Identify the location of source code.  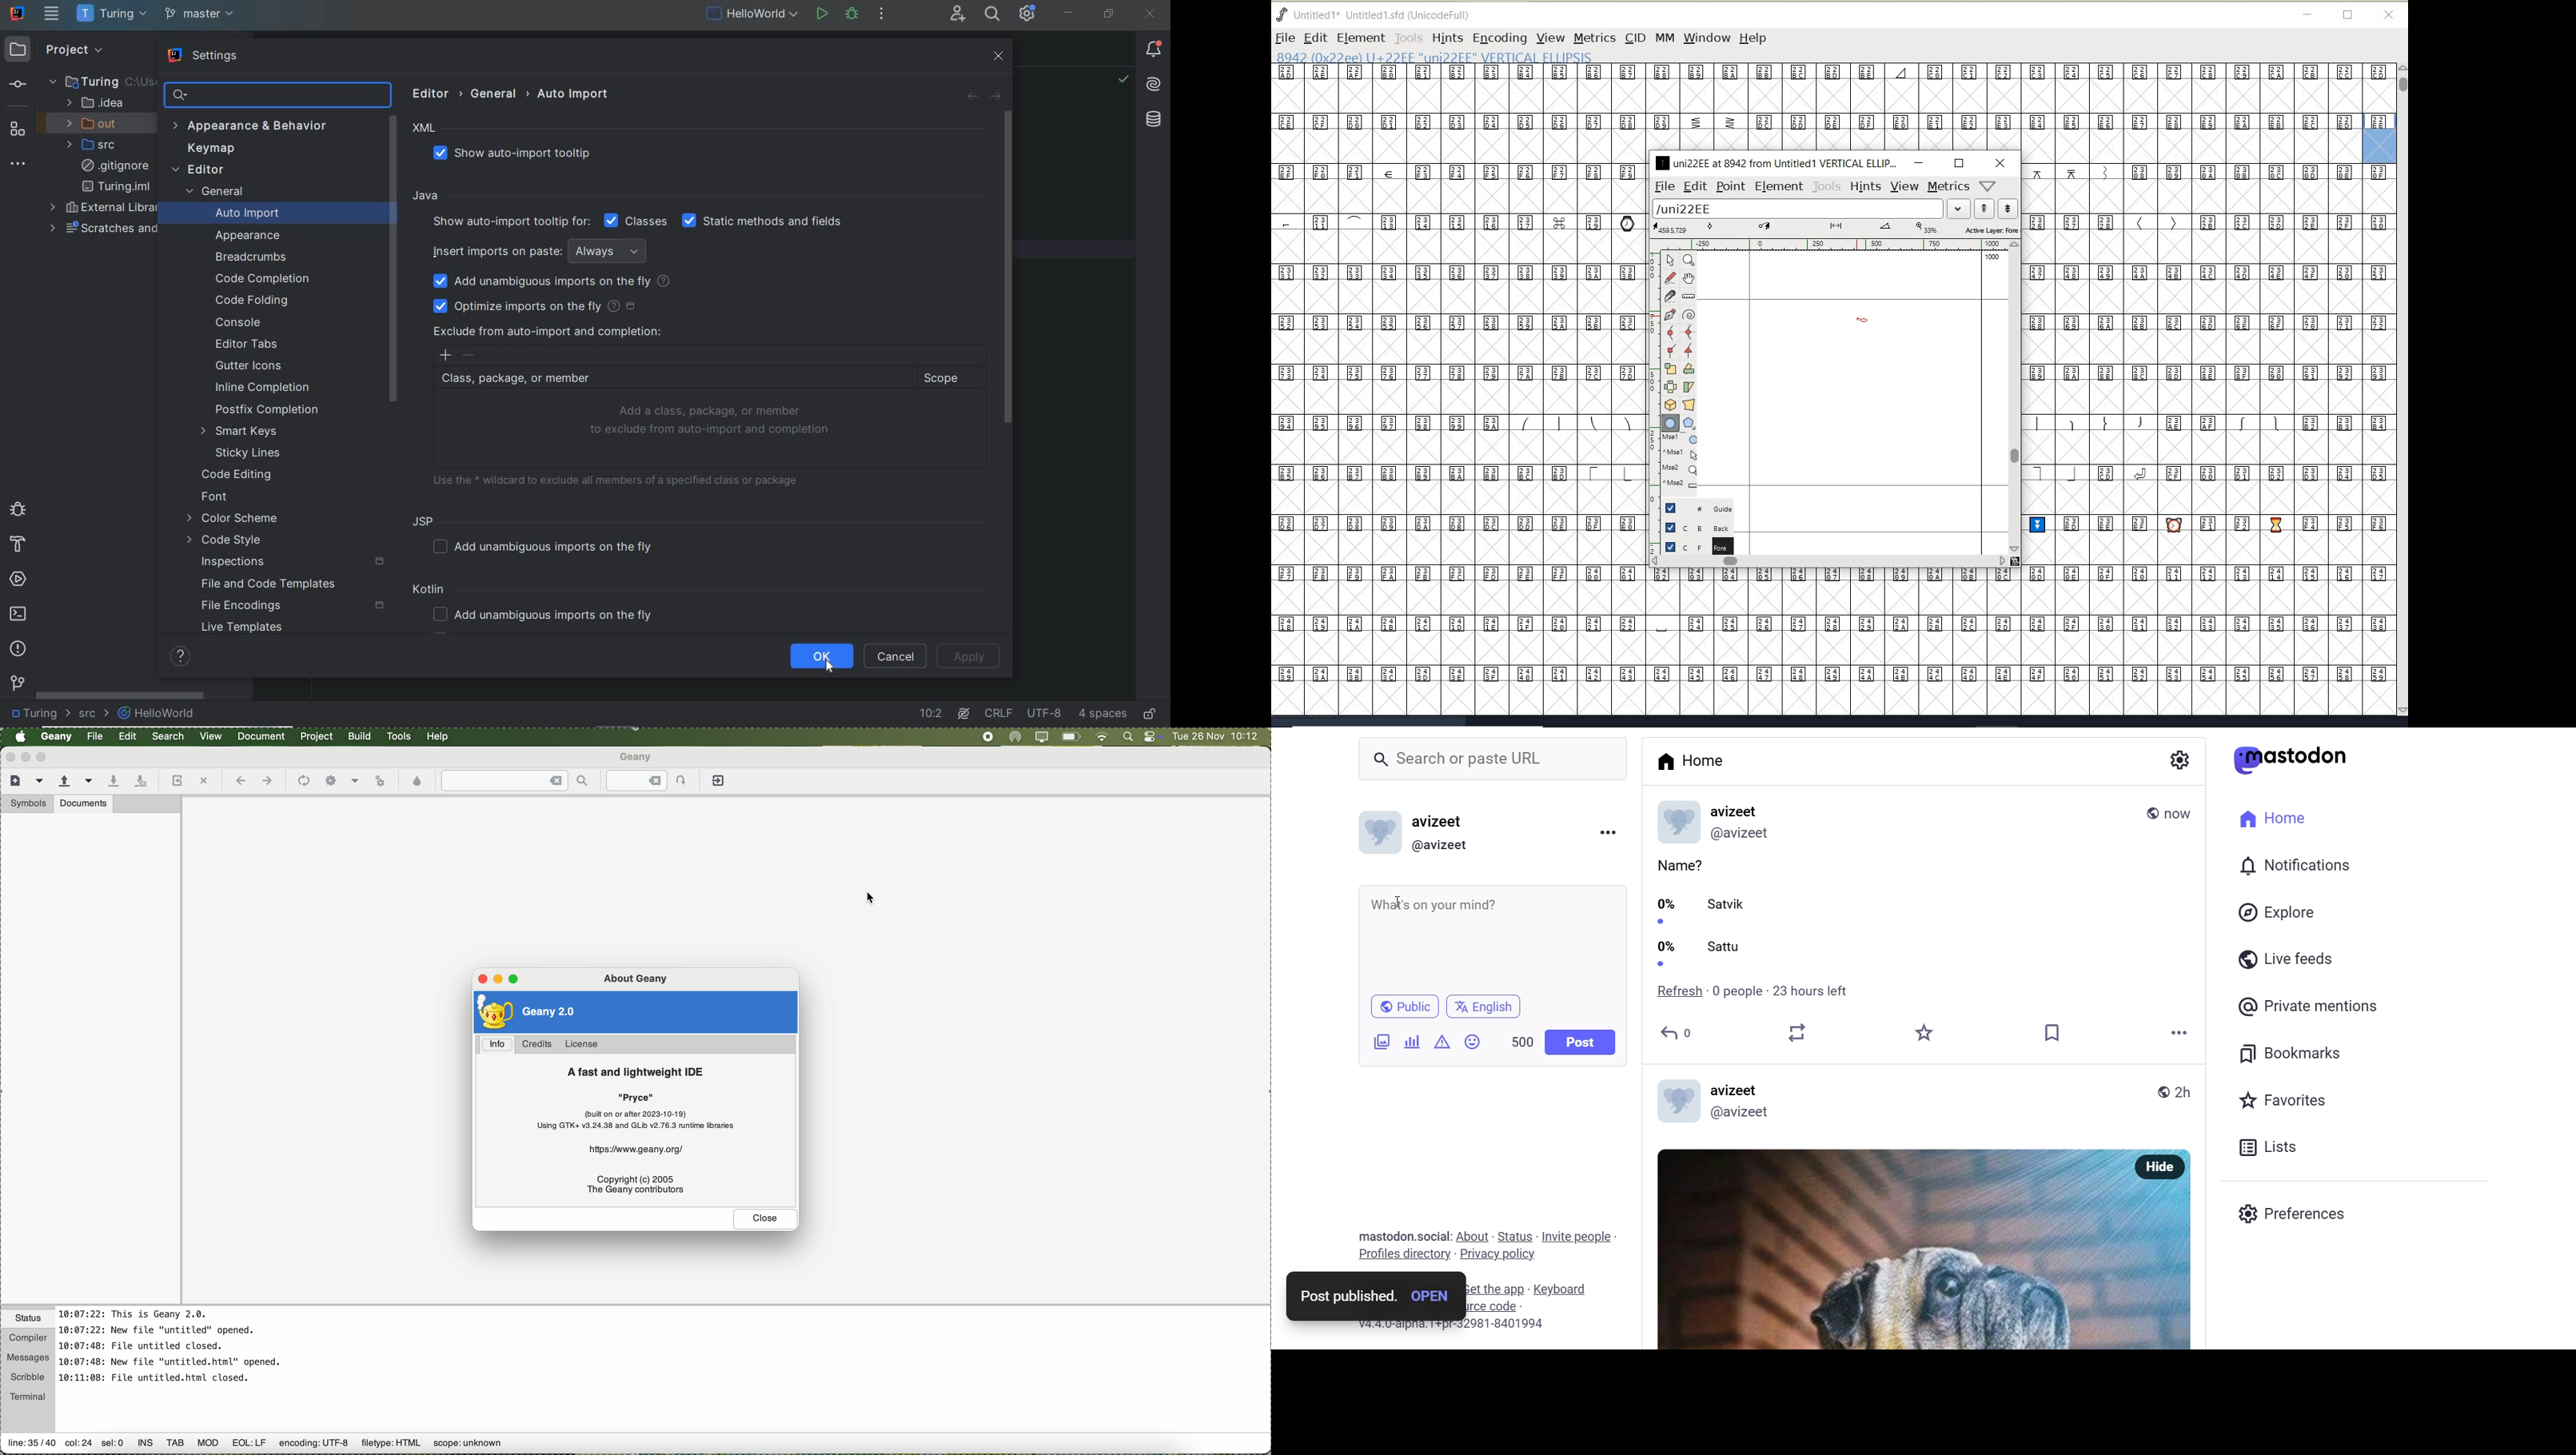
(1509, 1307).